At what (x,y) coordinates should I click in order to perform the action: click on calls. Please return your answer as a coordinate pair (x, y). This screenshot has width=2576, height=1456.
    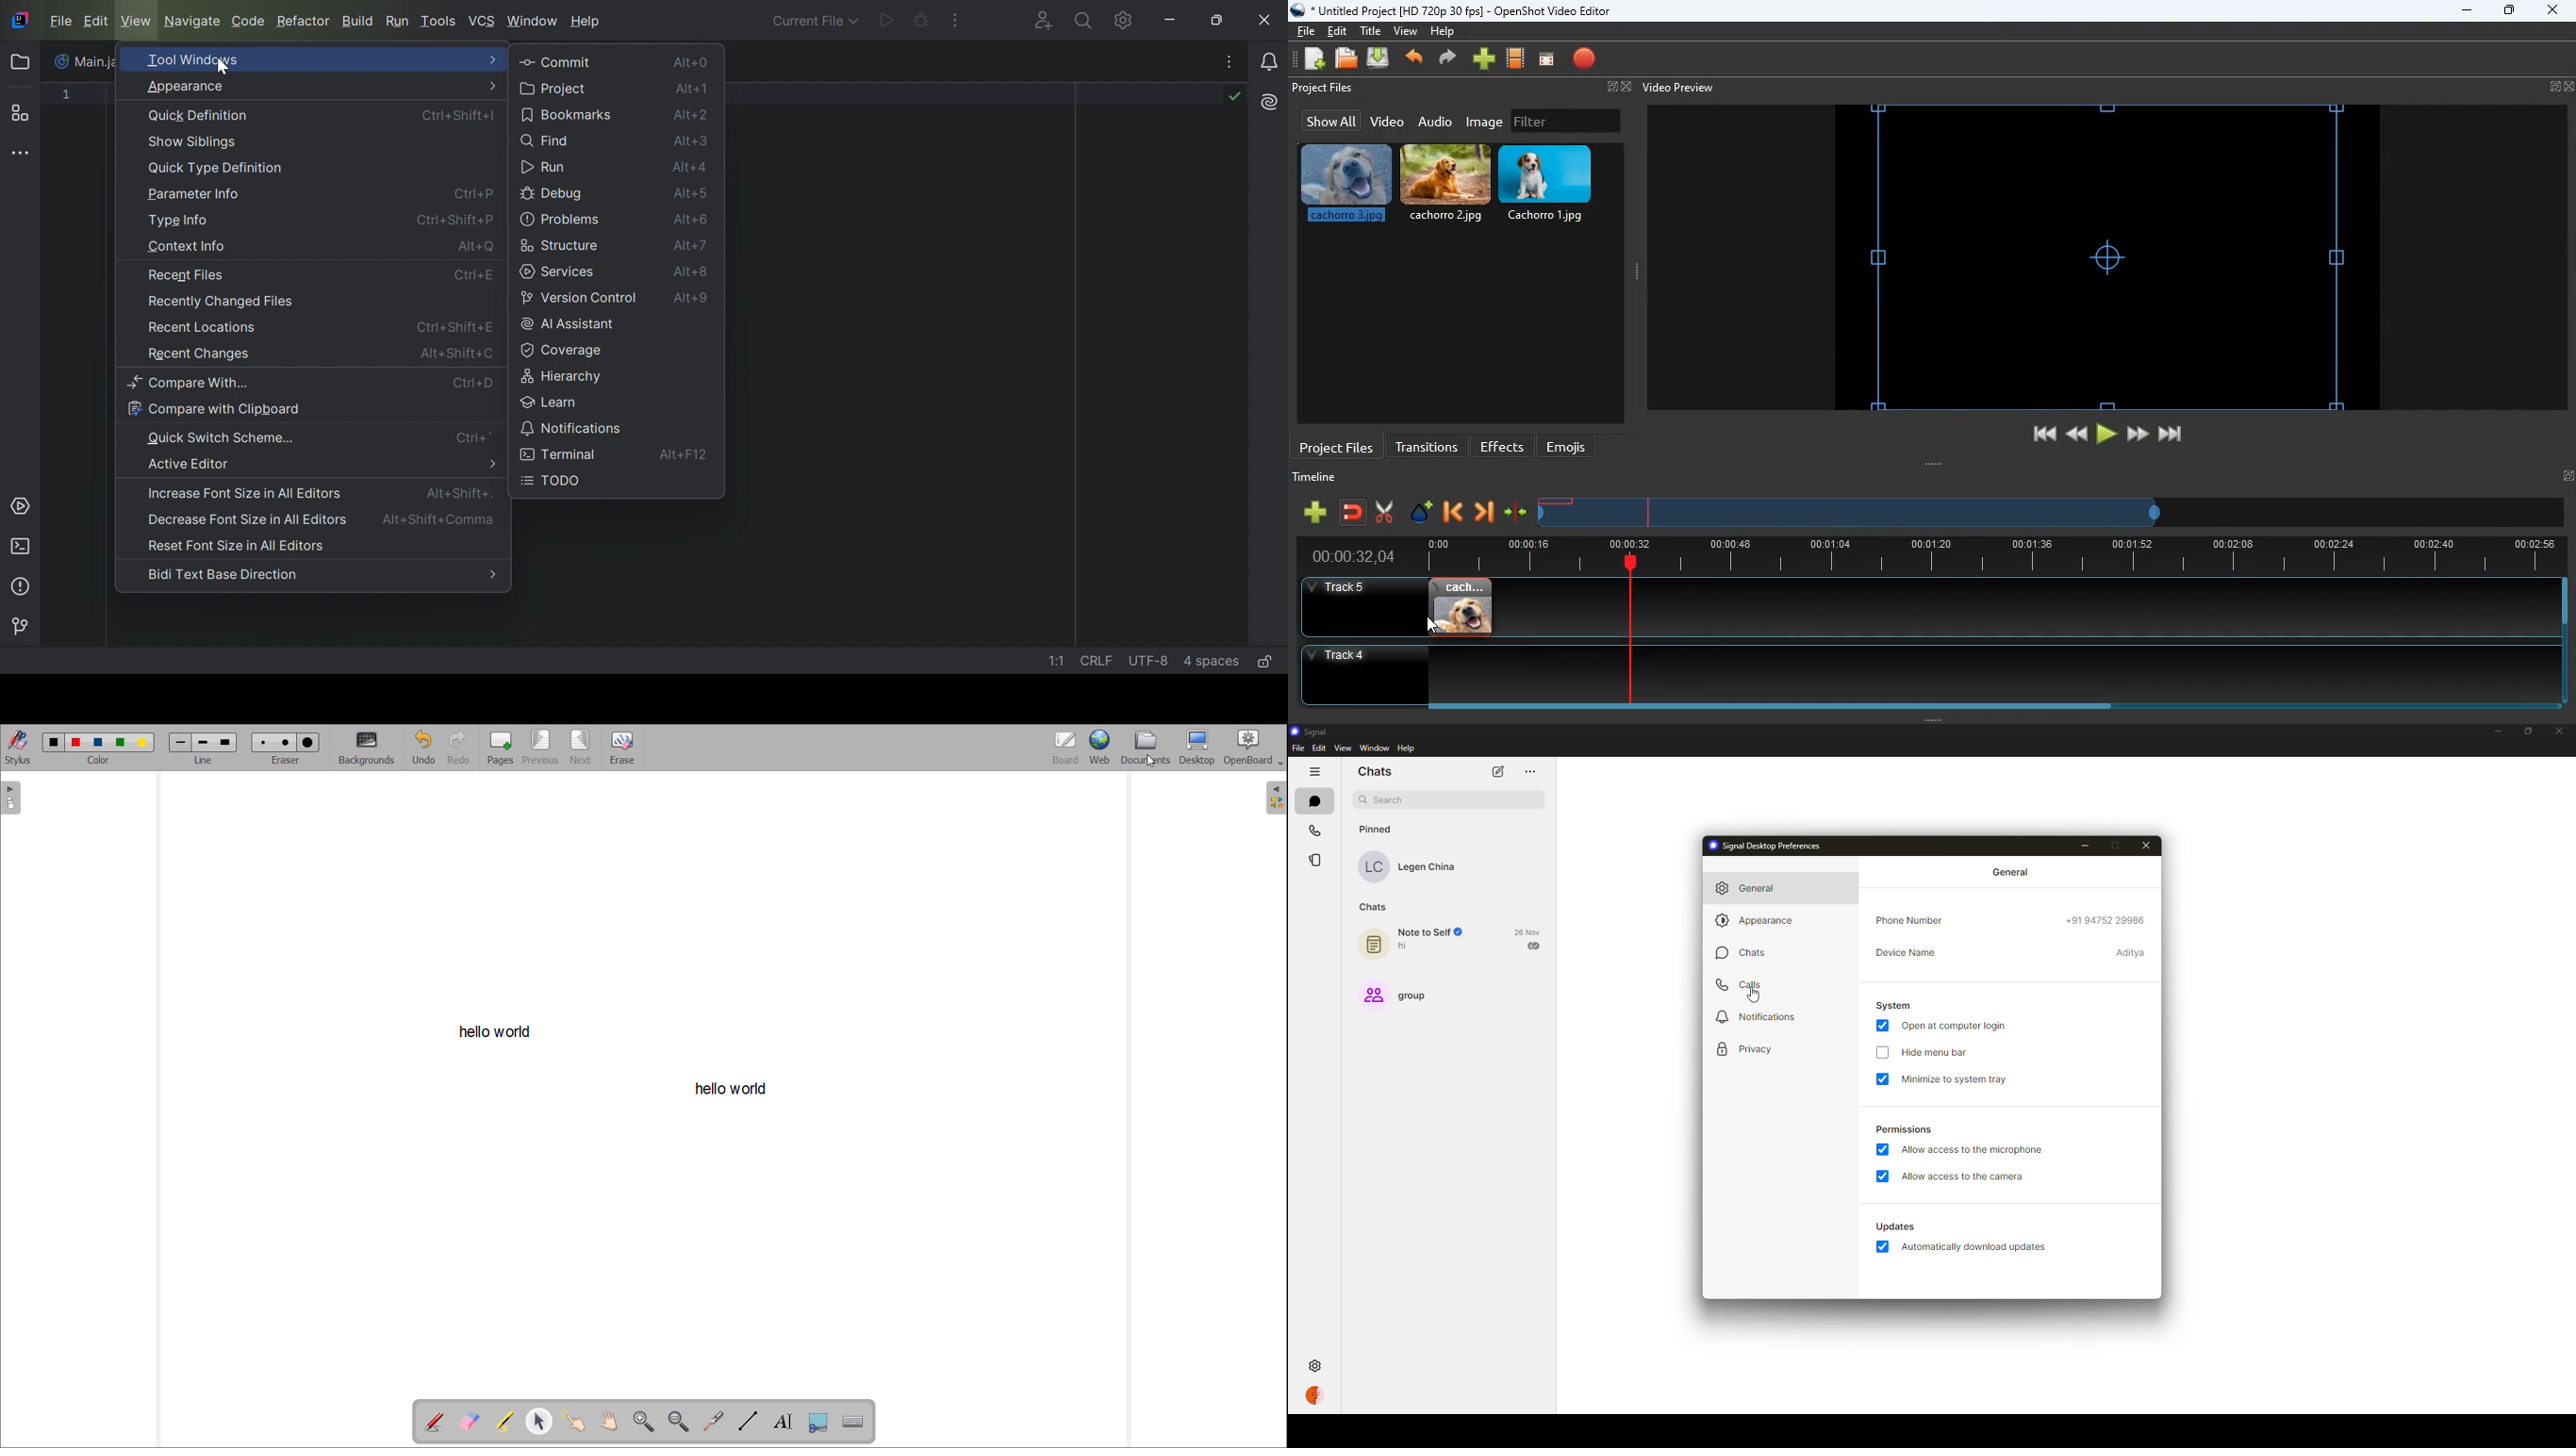
    Looking at the image, I should click on (1743, 984).